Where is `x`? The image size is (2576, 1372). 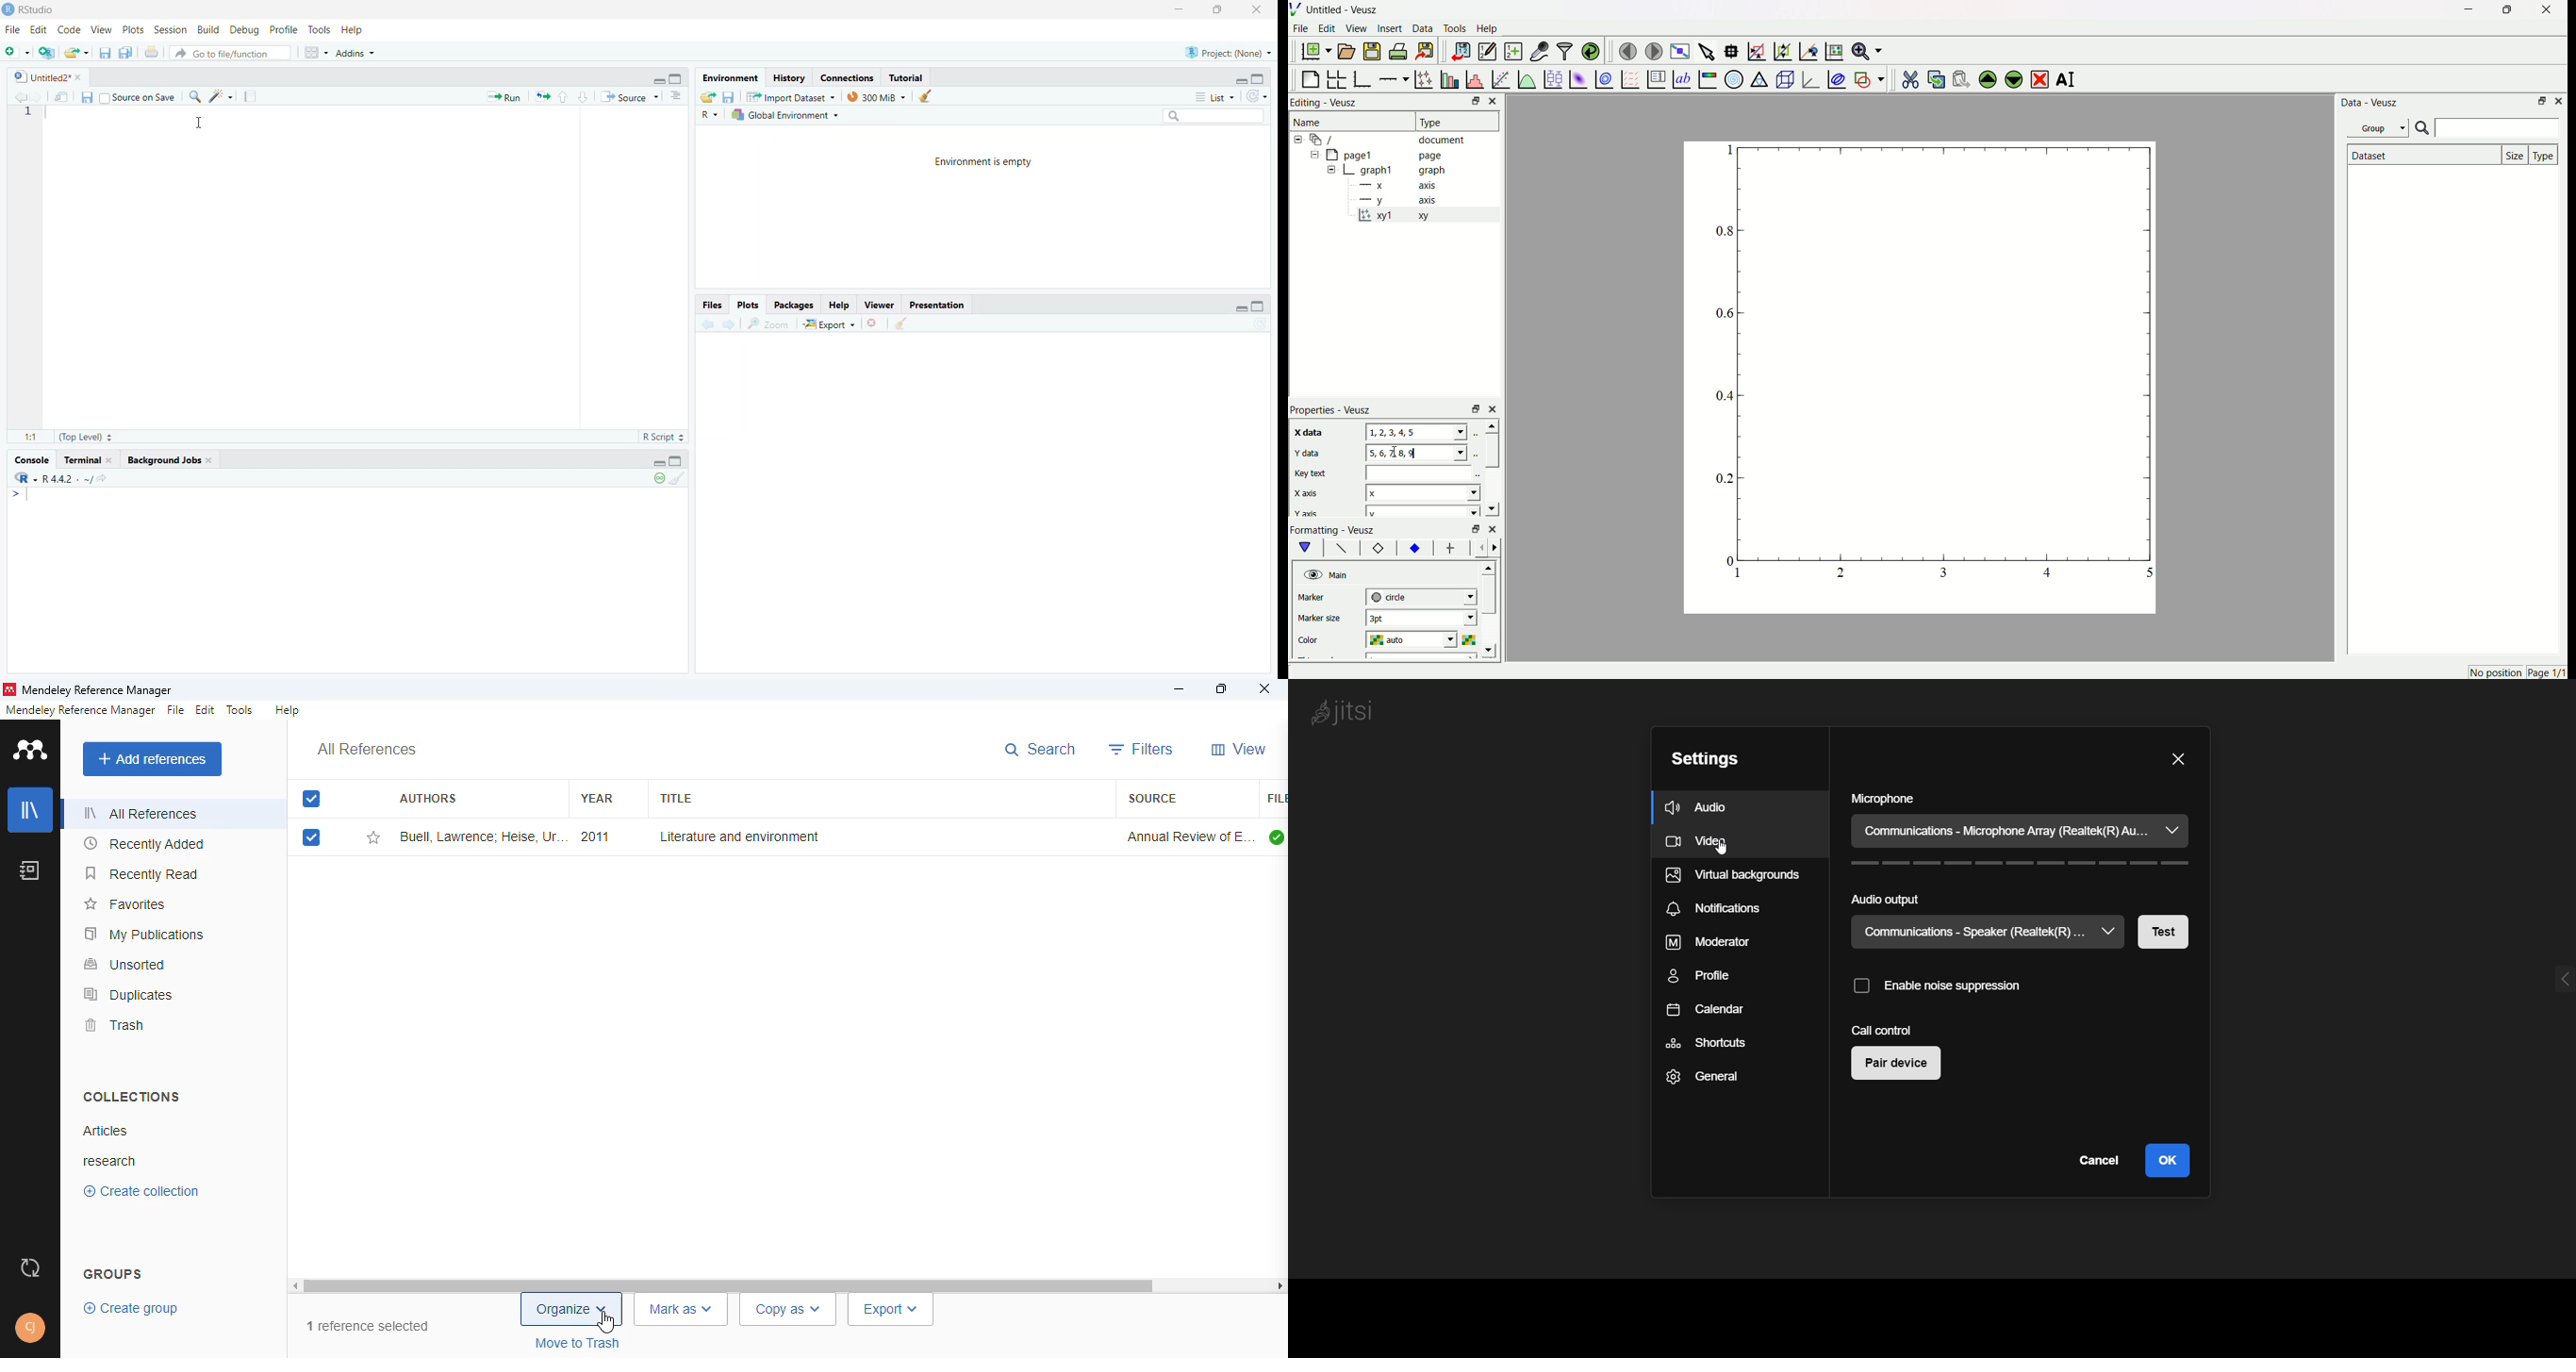 x is located at coordinates (1423, 492).